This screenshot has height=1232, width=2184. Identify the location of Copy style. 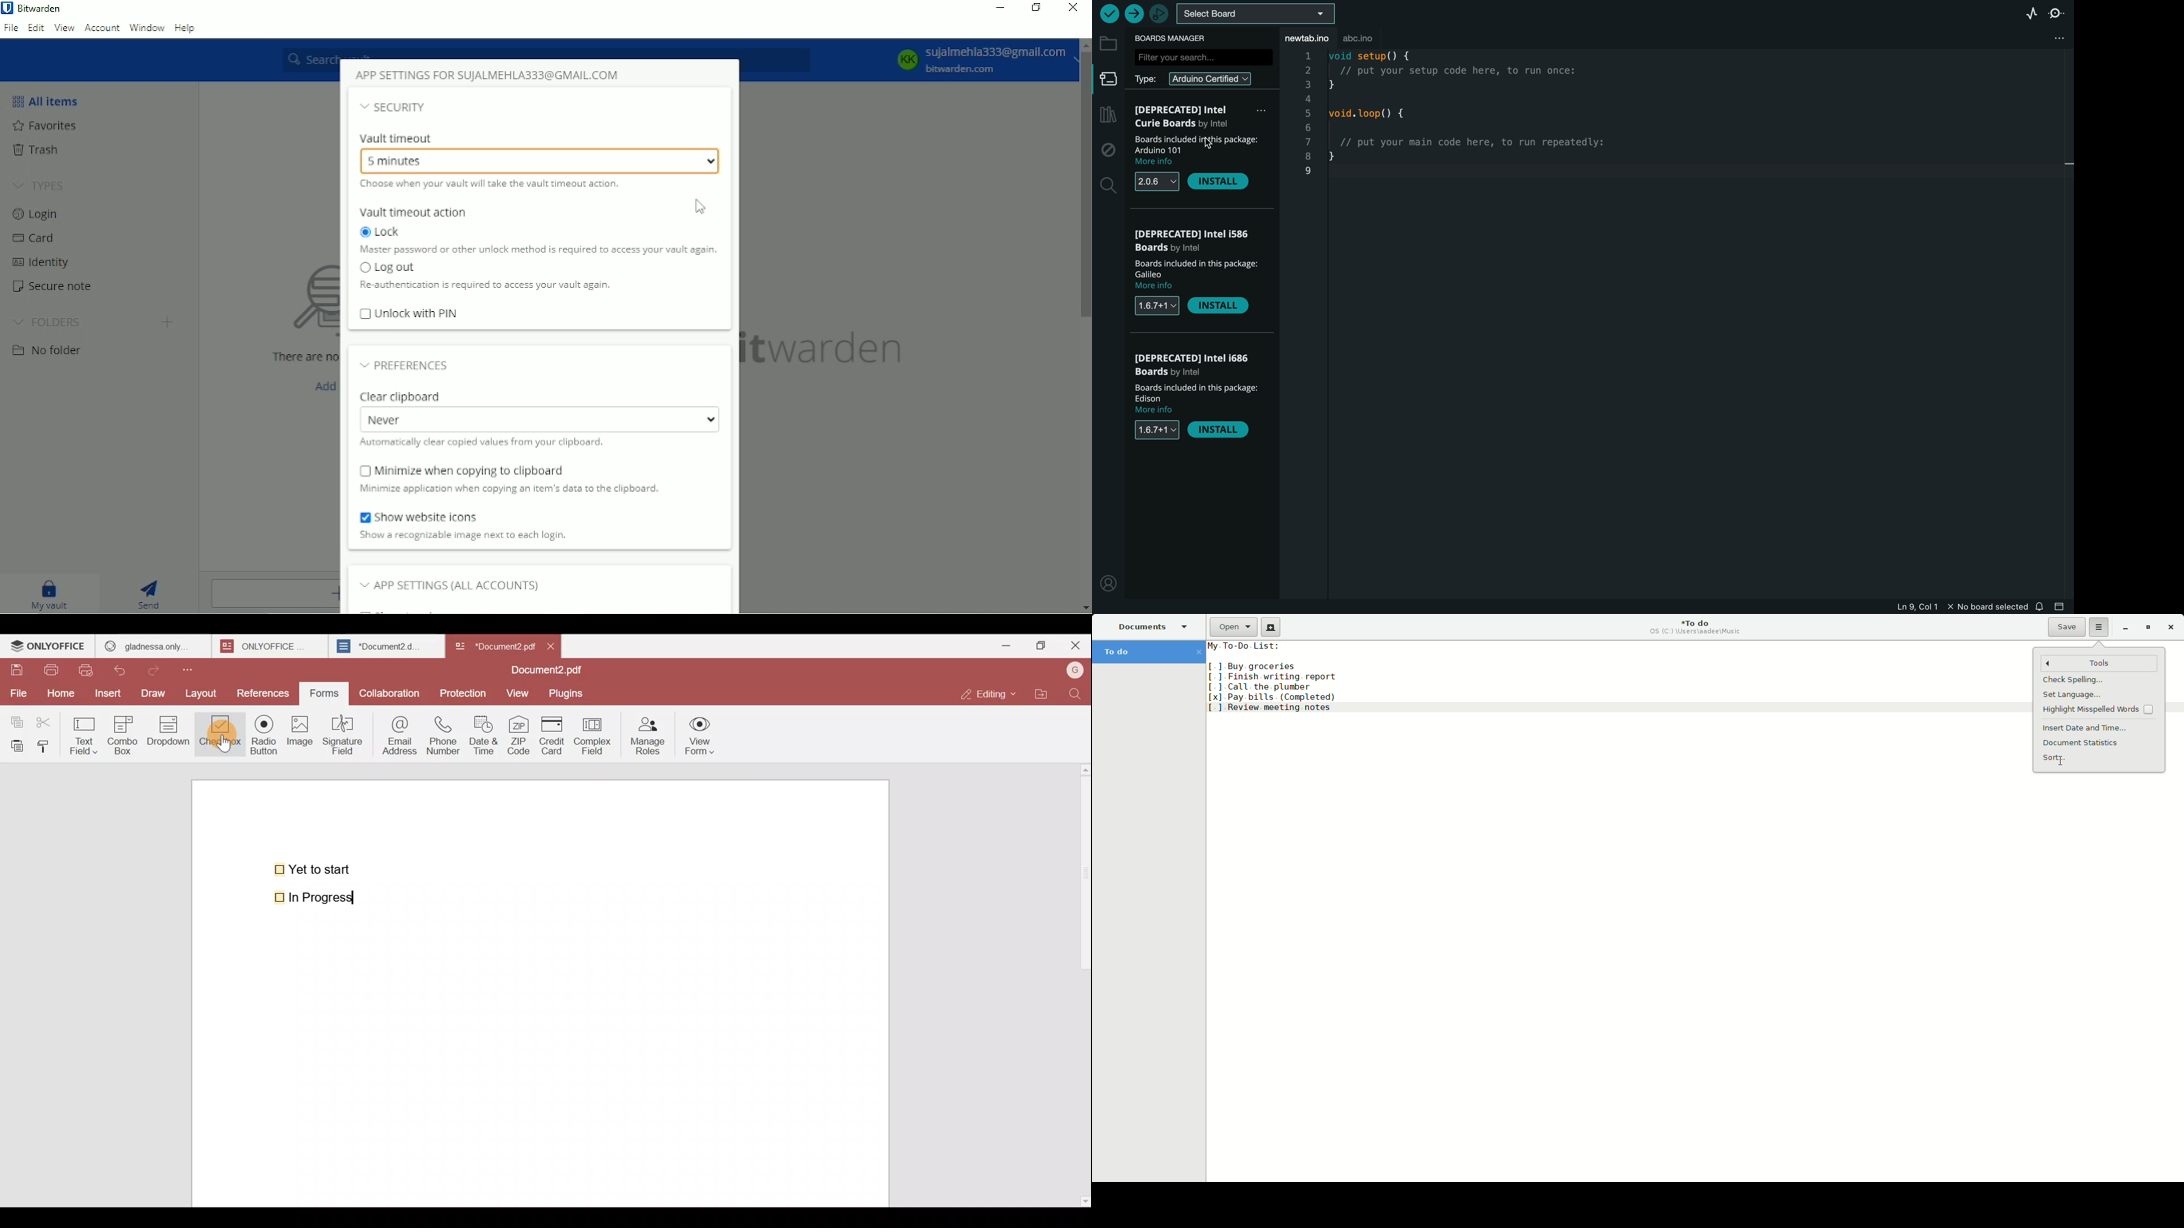
(48, 744).